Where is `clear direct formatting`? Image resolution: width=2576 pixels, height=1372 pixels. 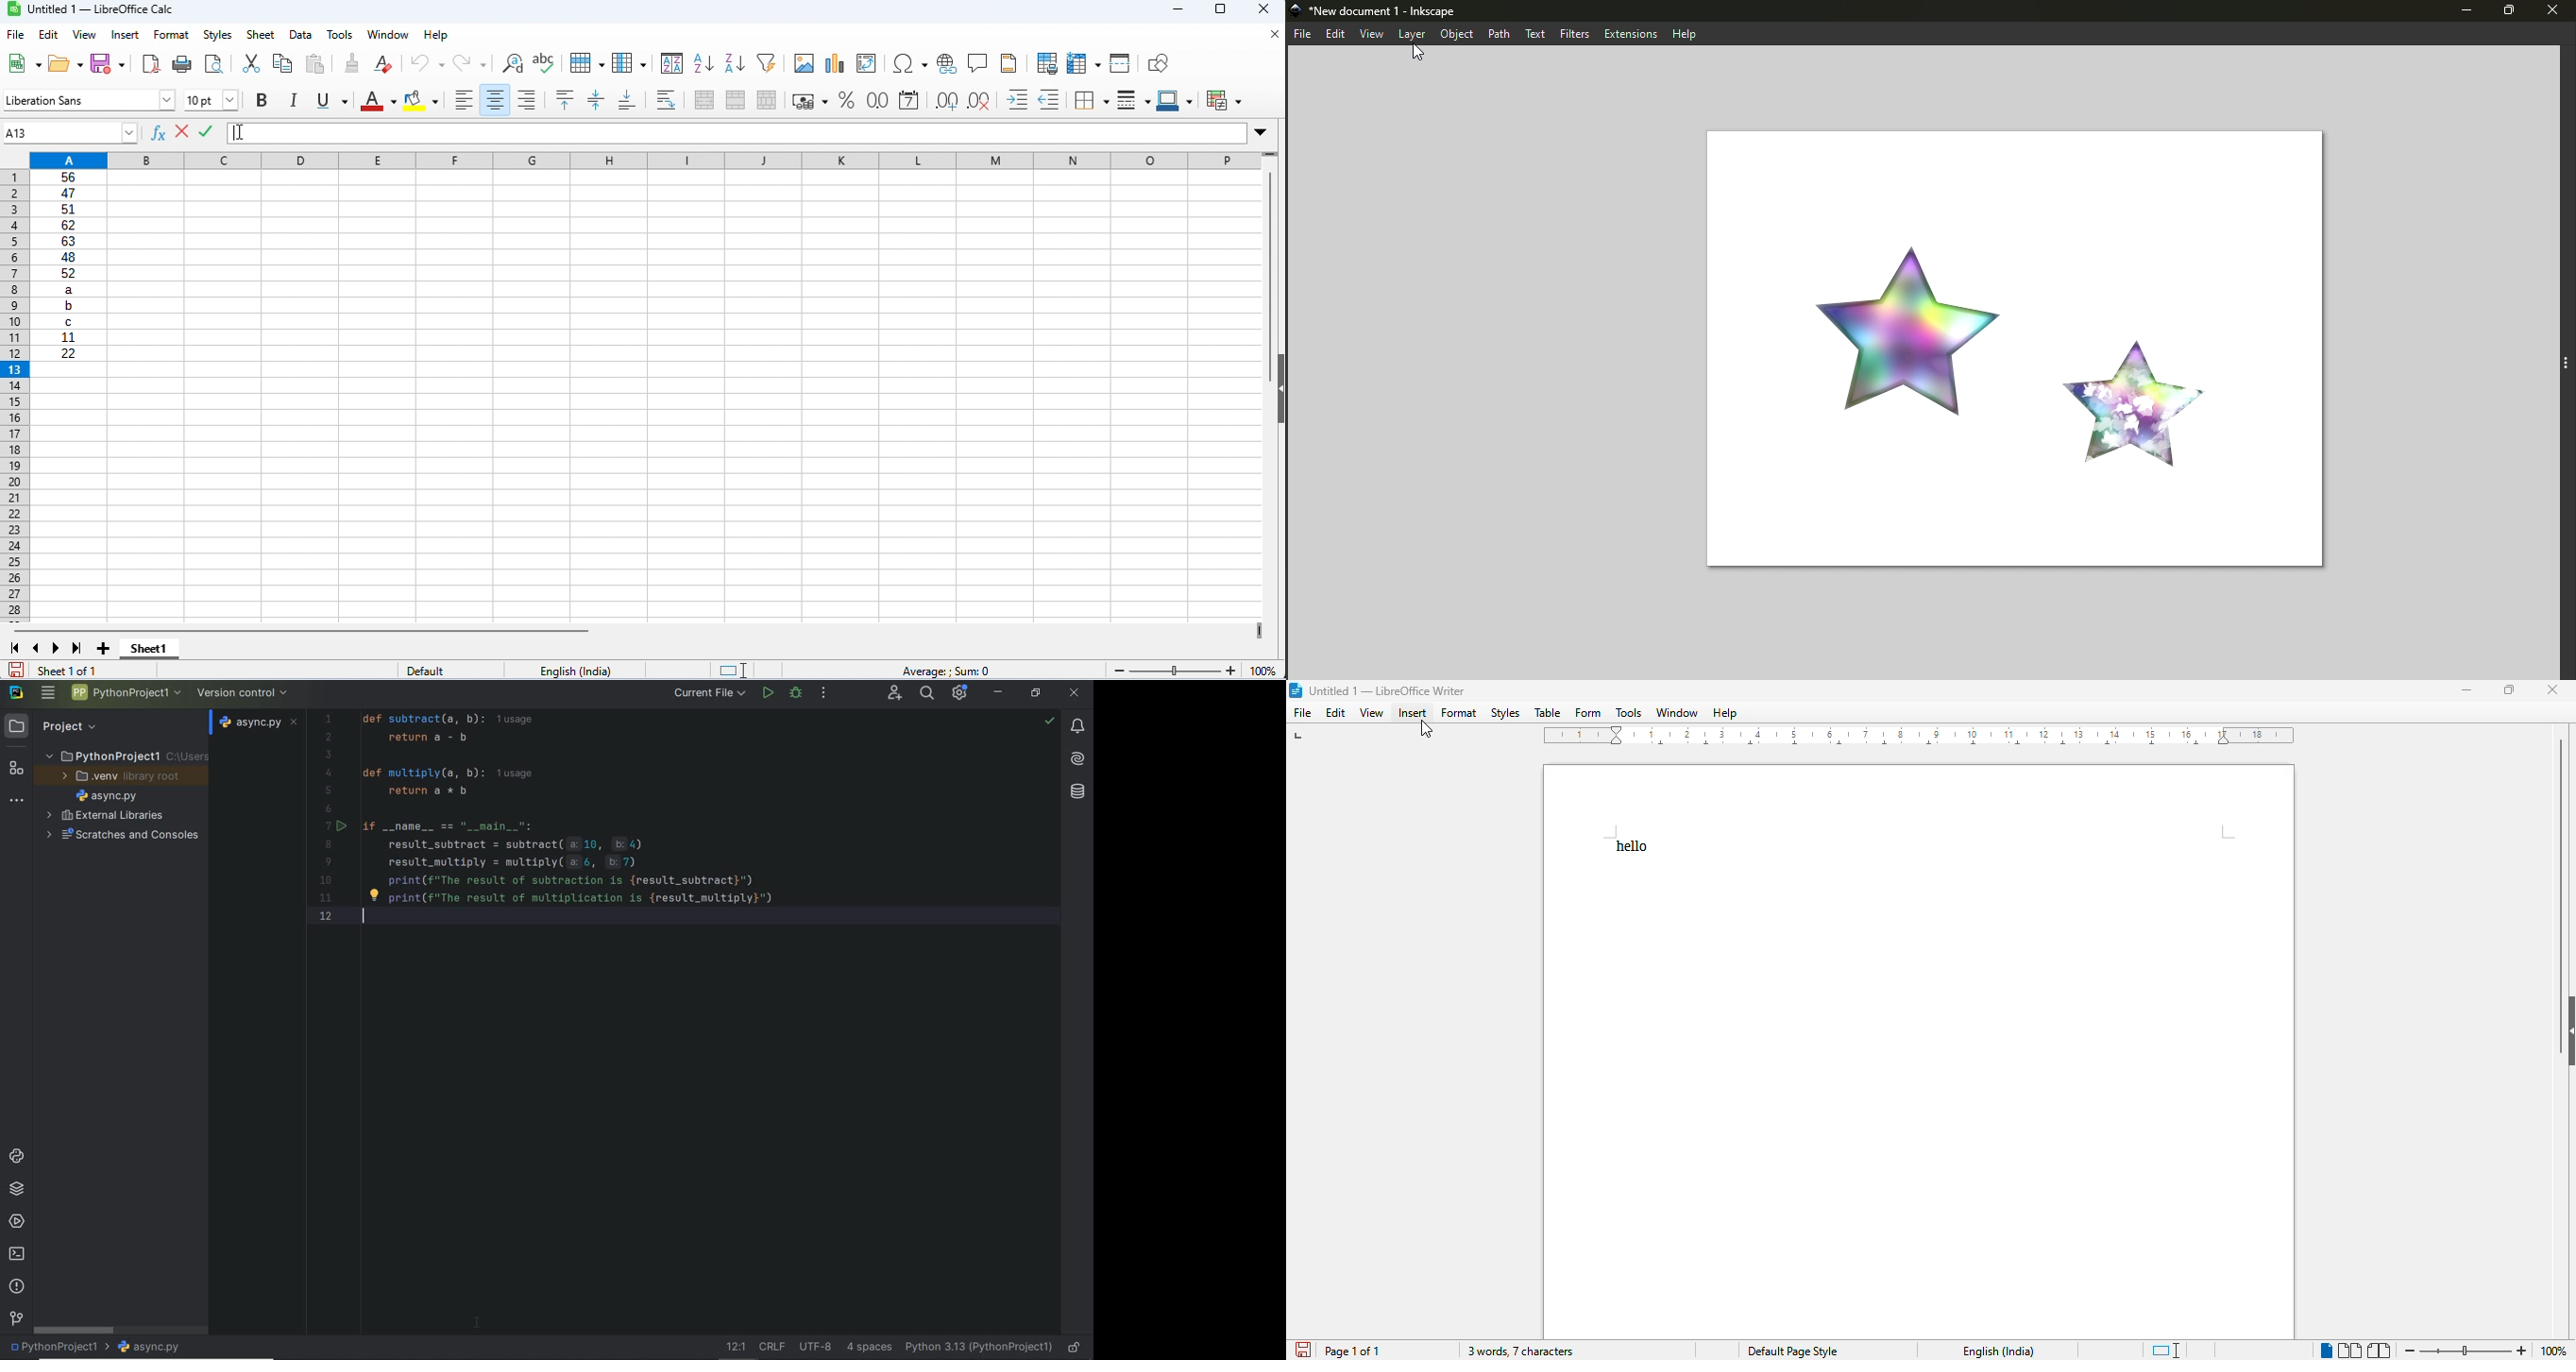
clear direct formatting is located at coordinates (383, 64).